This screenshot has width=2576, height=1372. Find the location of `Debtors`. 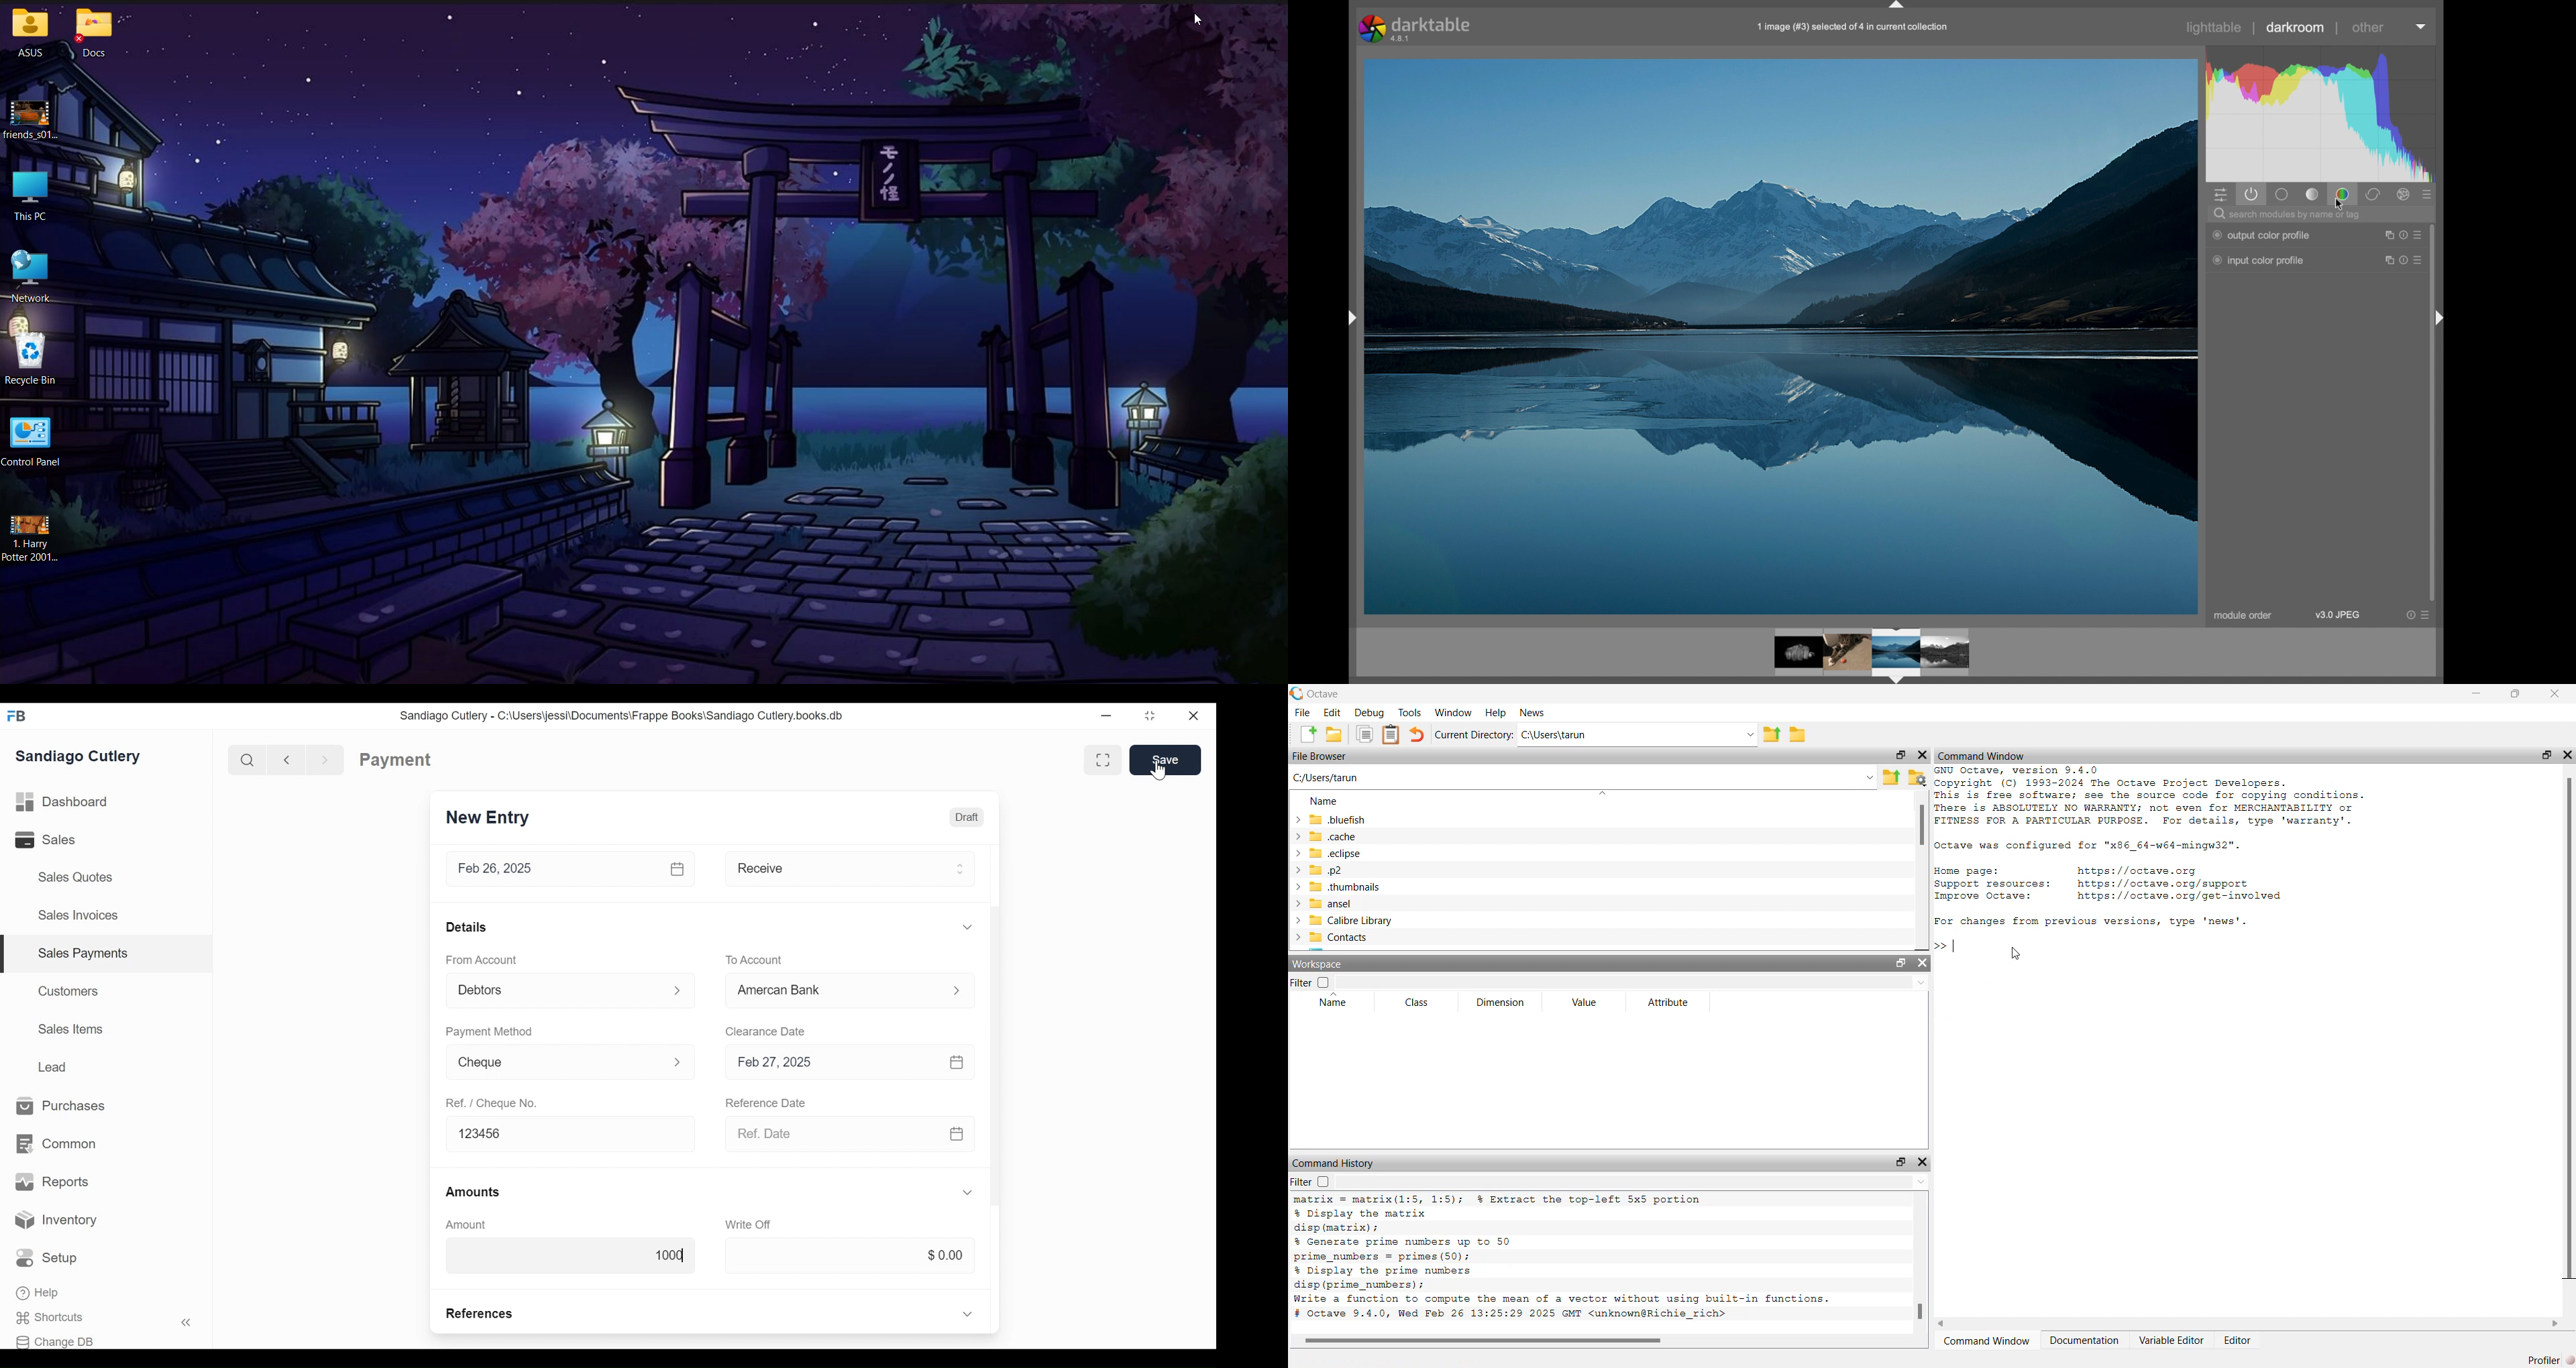

Debtors is located at coordinates (554, 989).